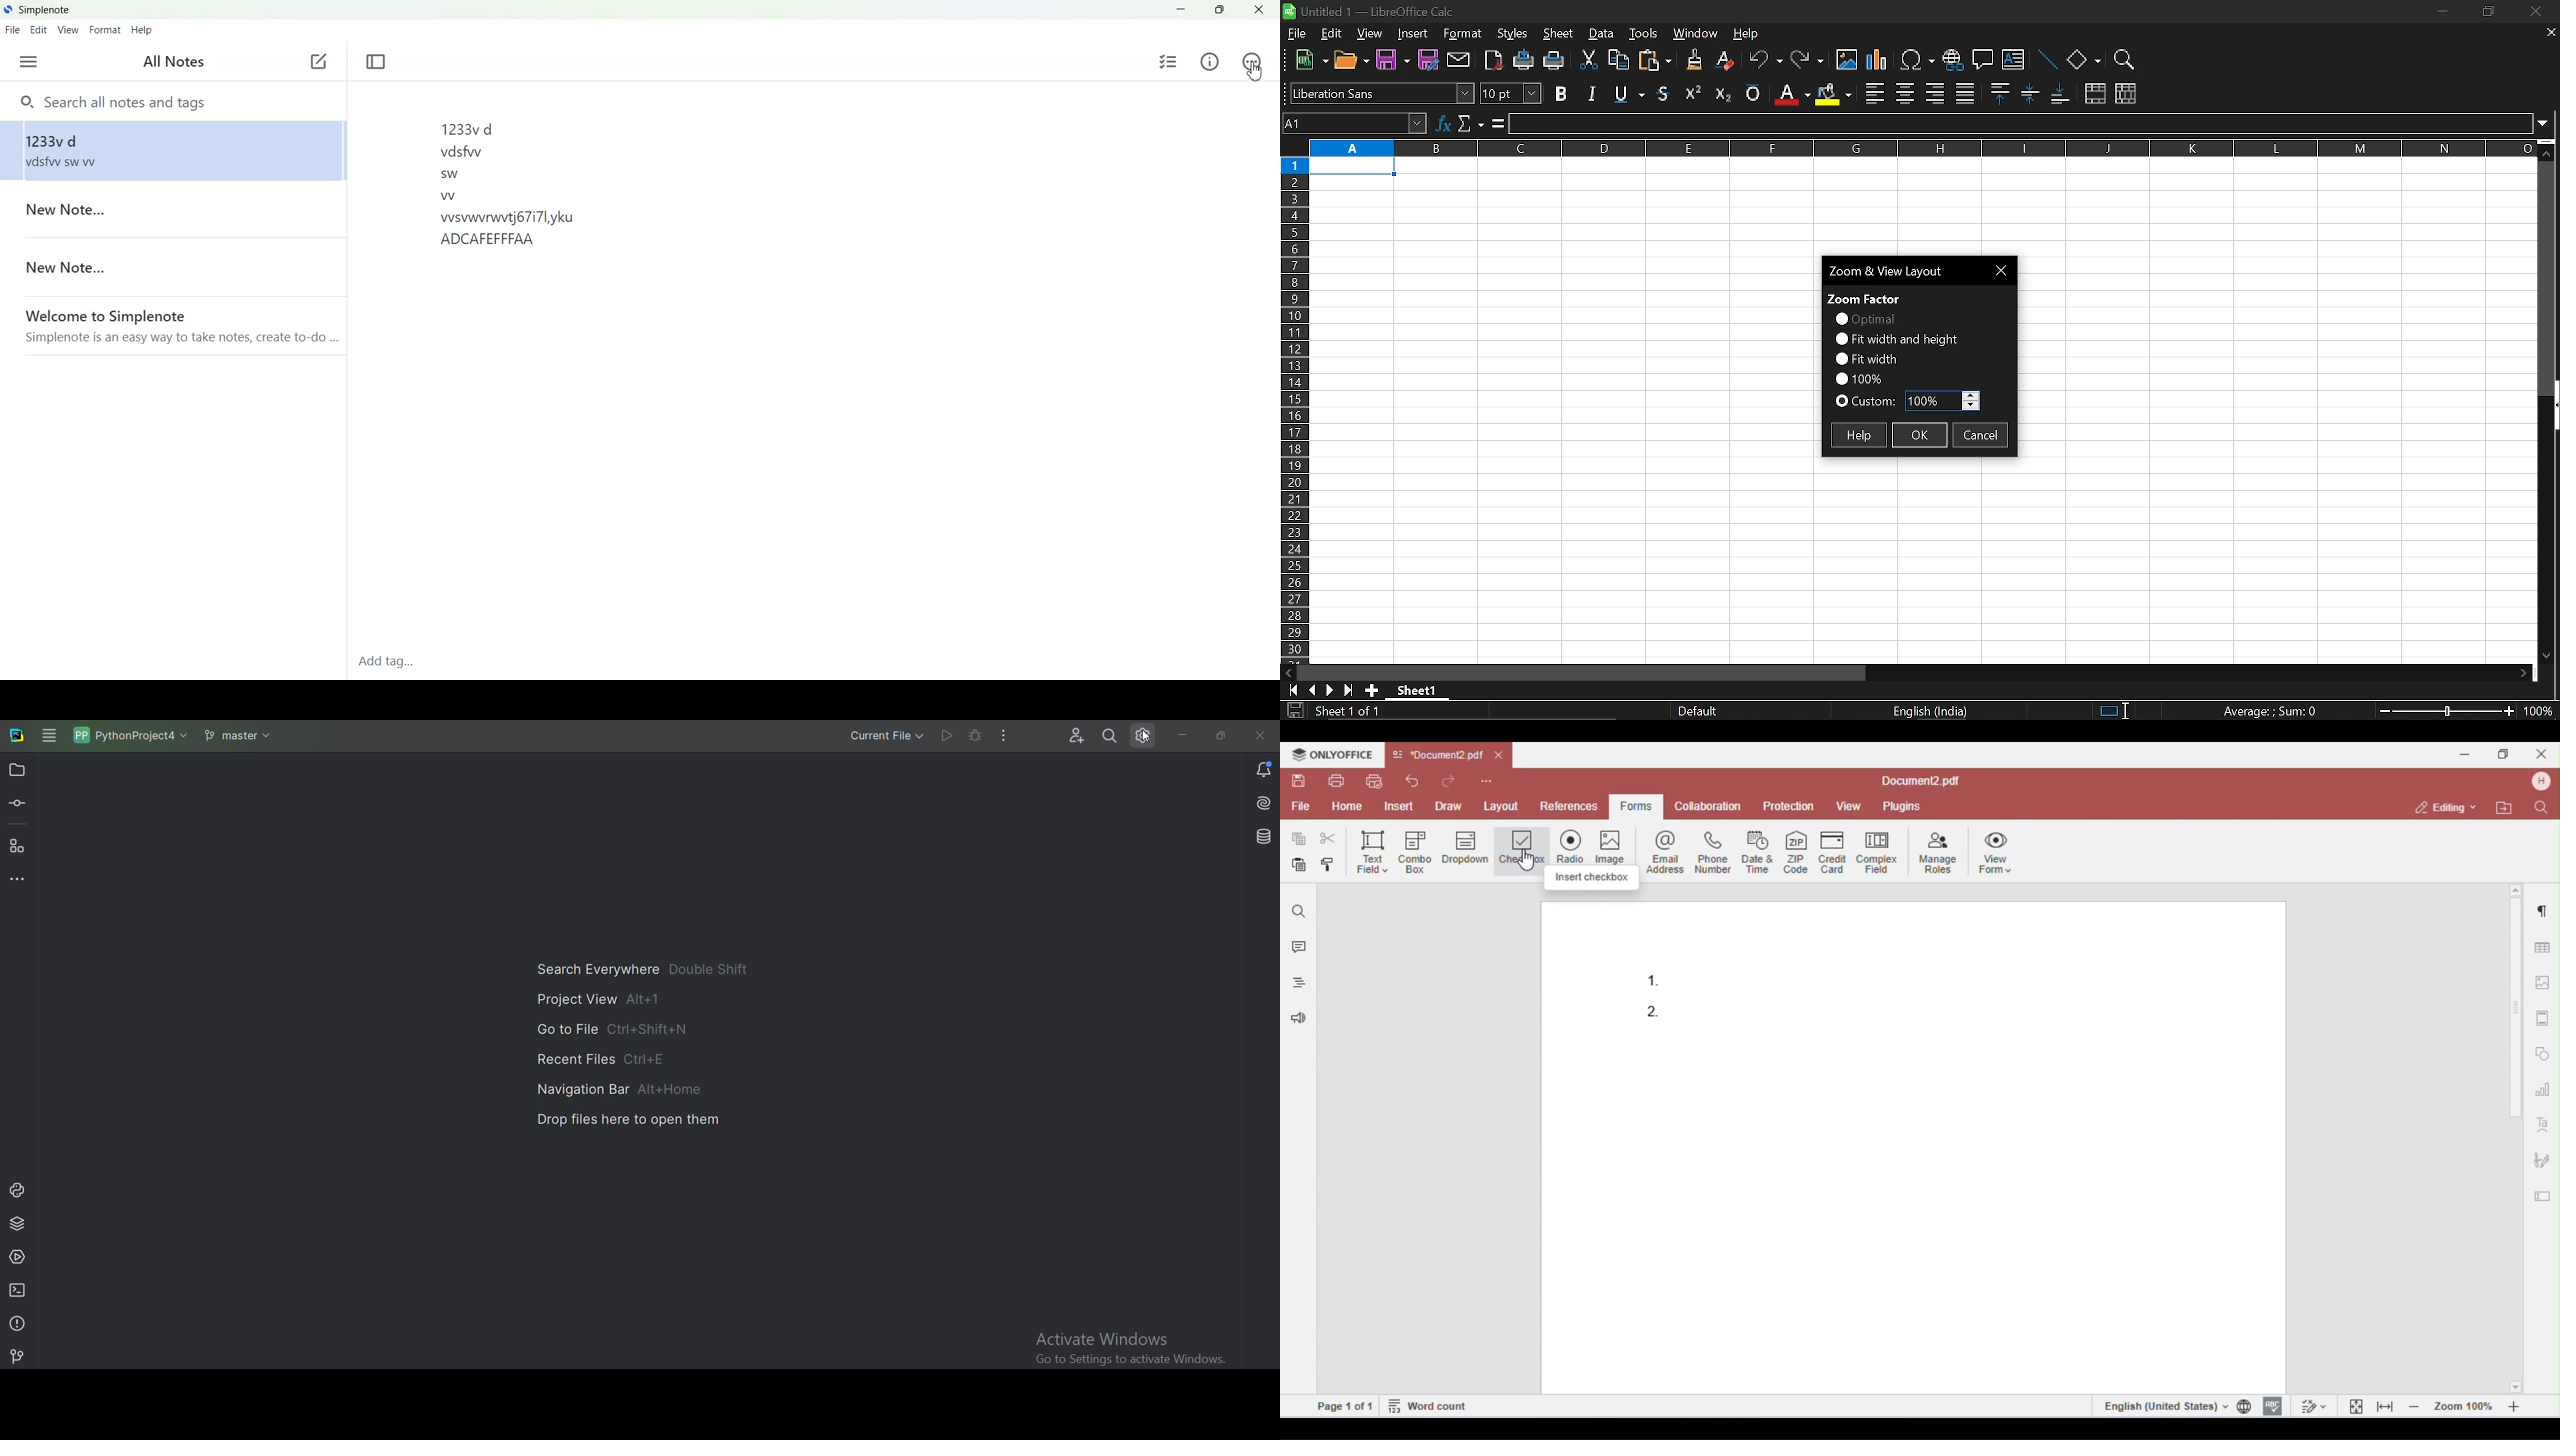 This screenshot has height=1456, width=2576. What do you see at coordinates (607, 1055) in the screenshot?
I see `Recent files ctrl+e` at bounding box center [607, 1055].